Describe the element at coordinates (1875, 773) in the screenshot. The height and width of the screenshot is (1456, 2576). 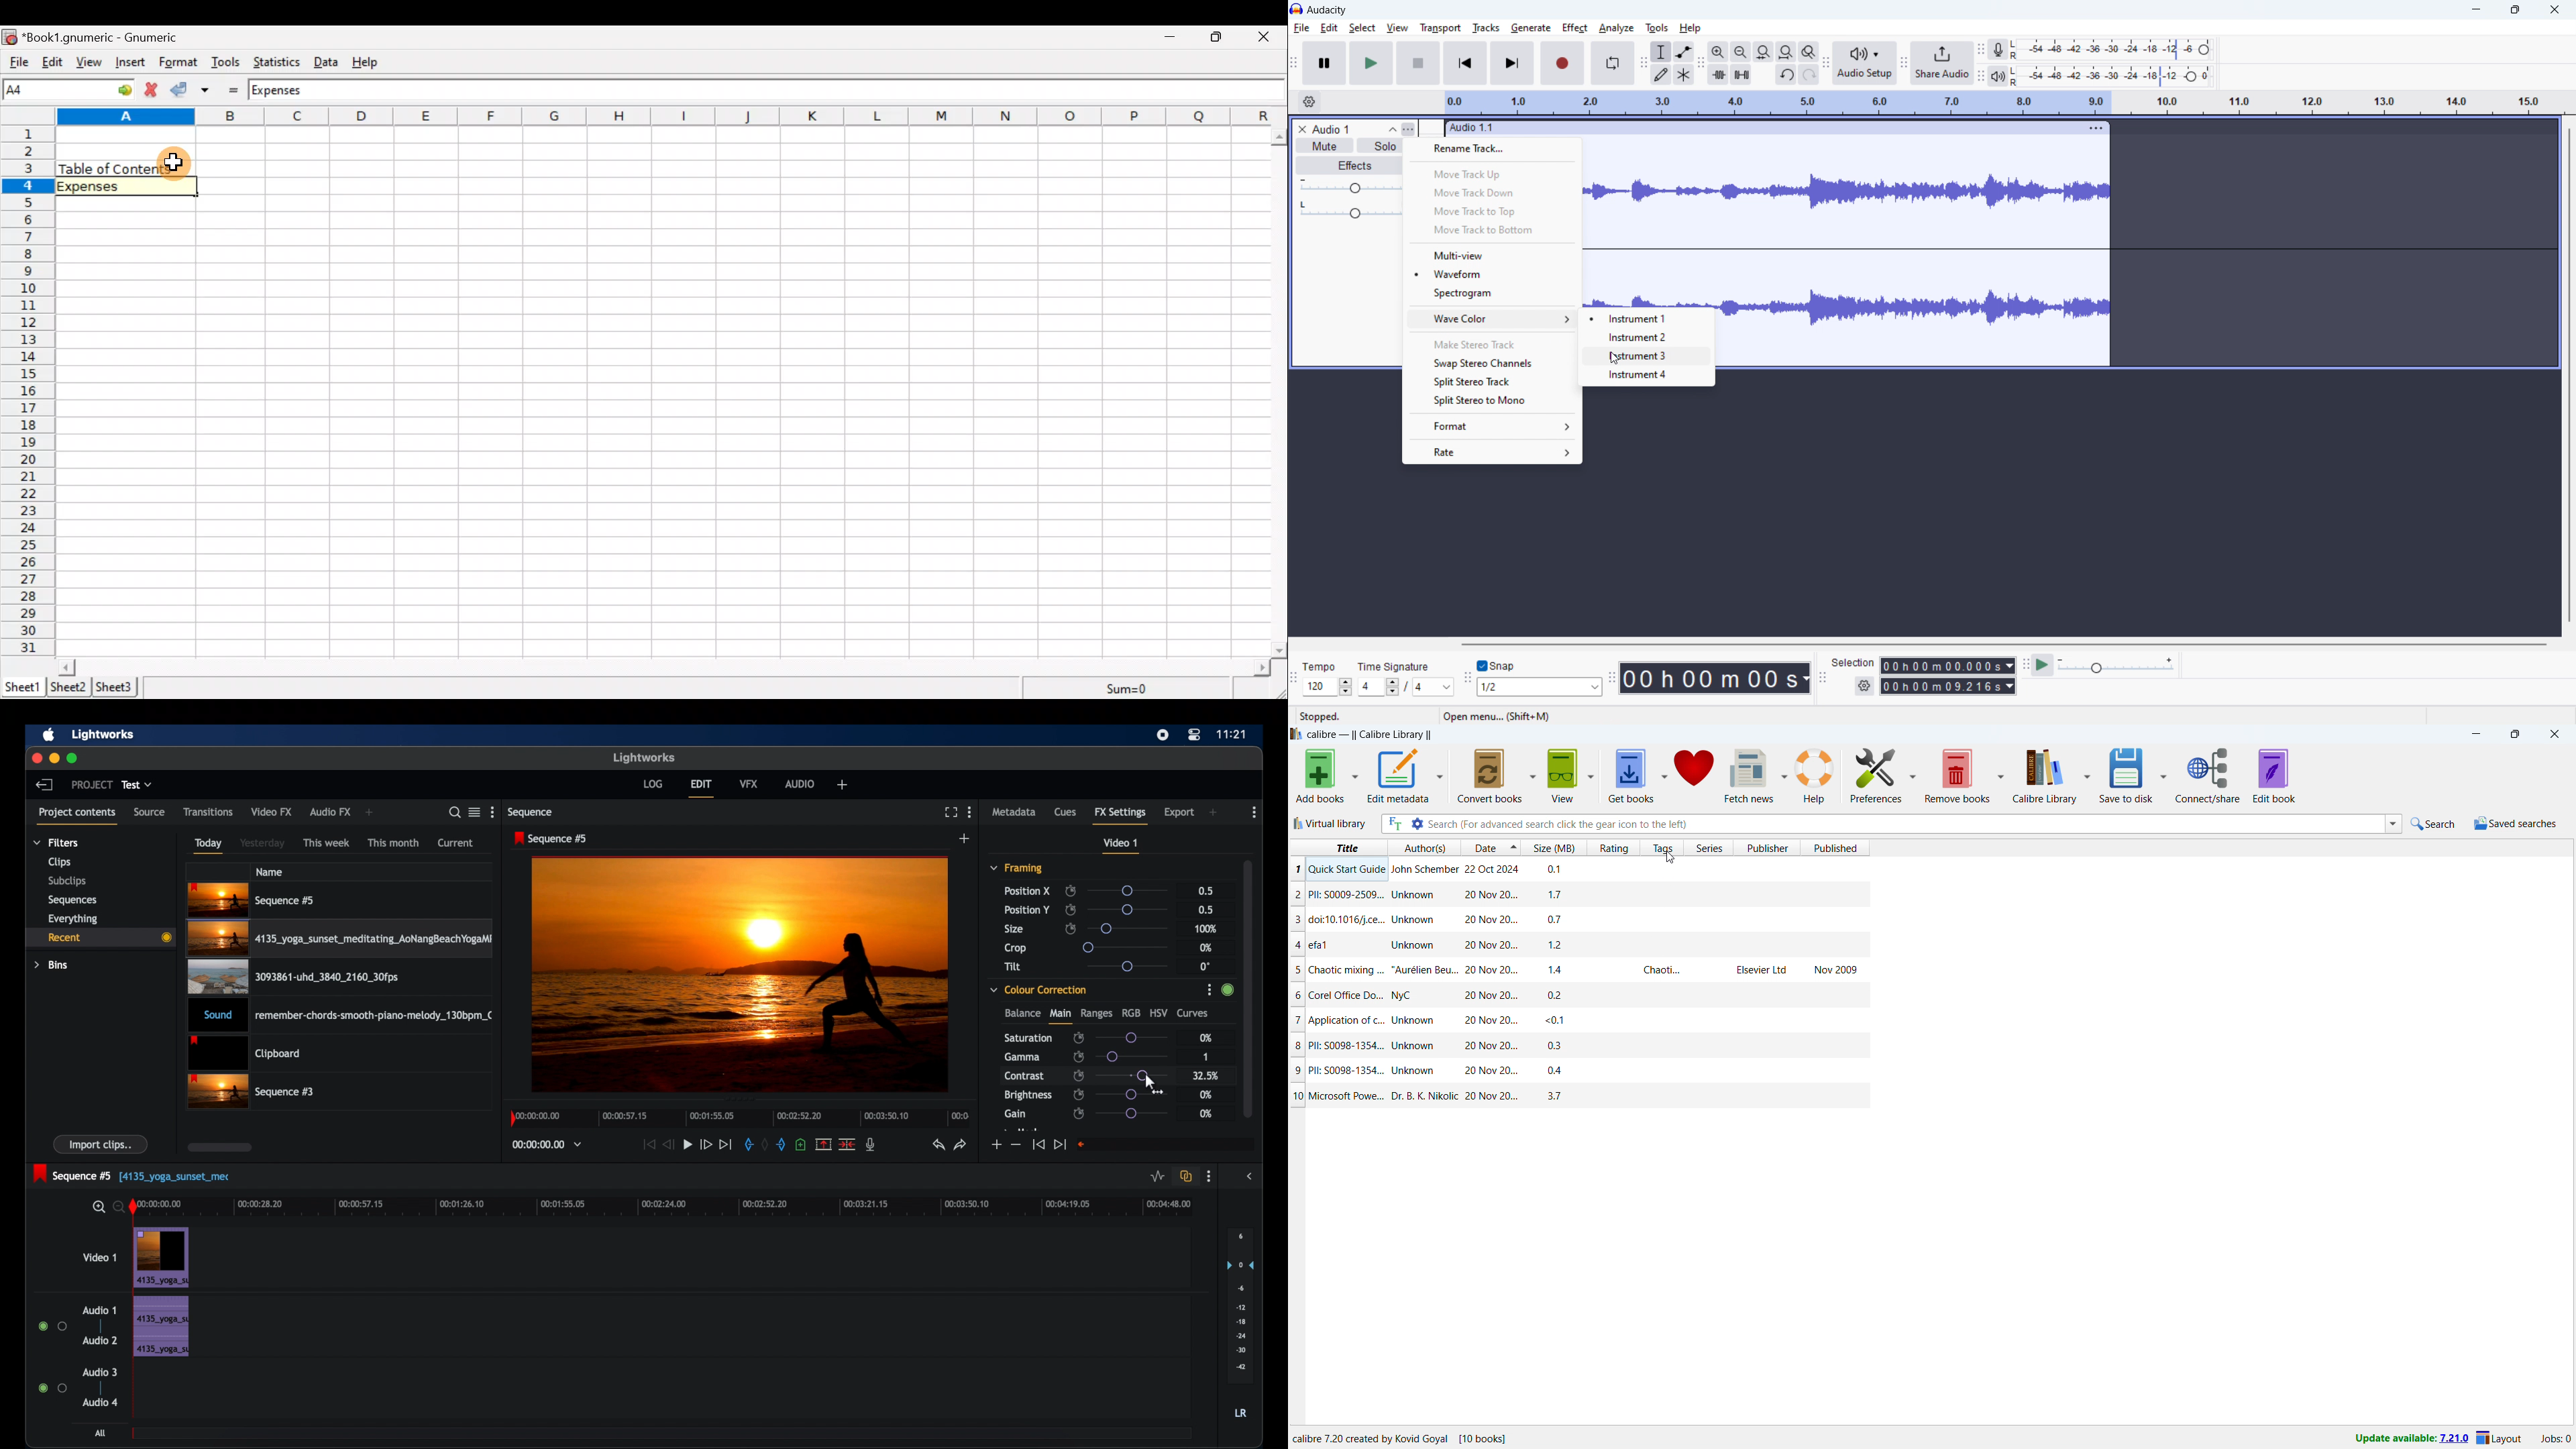
I see `preferences` at that location.